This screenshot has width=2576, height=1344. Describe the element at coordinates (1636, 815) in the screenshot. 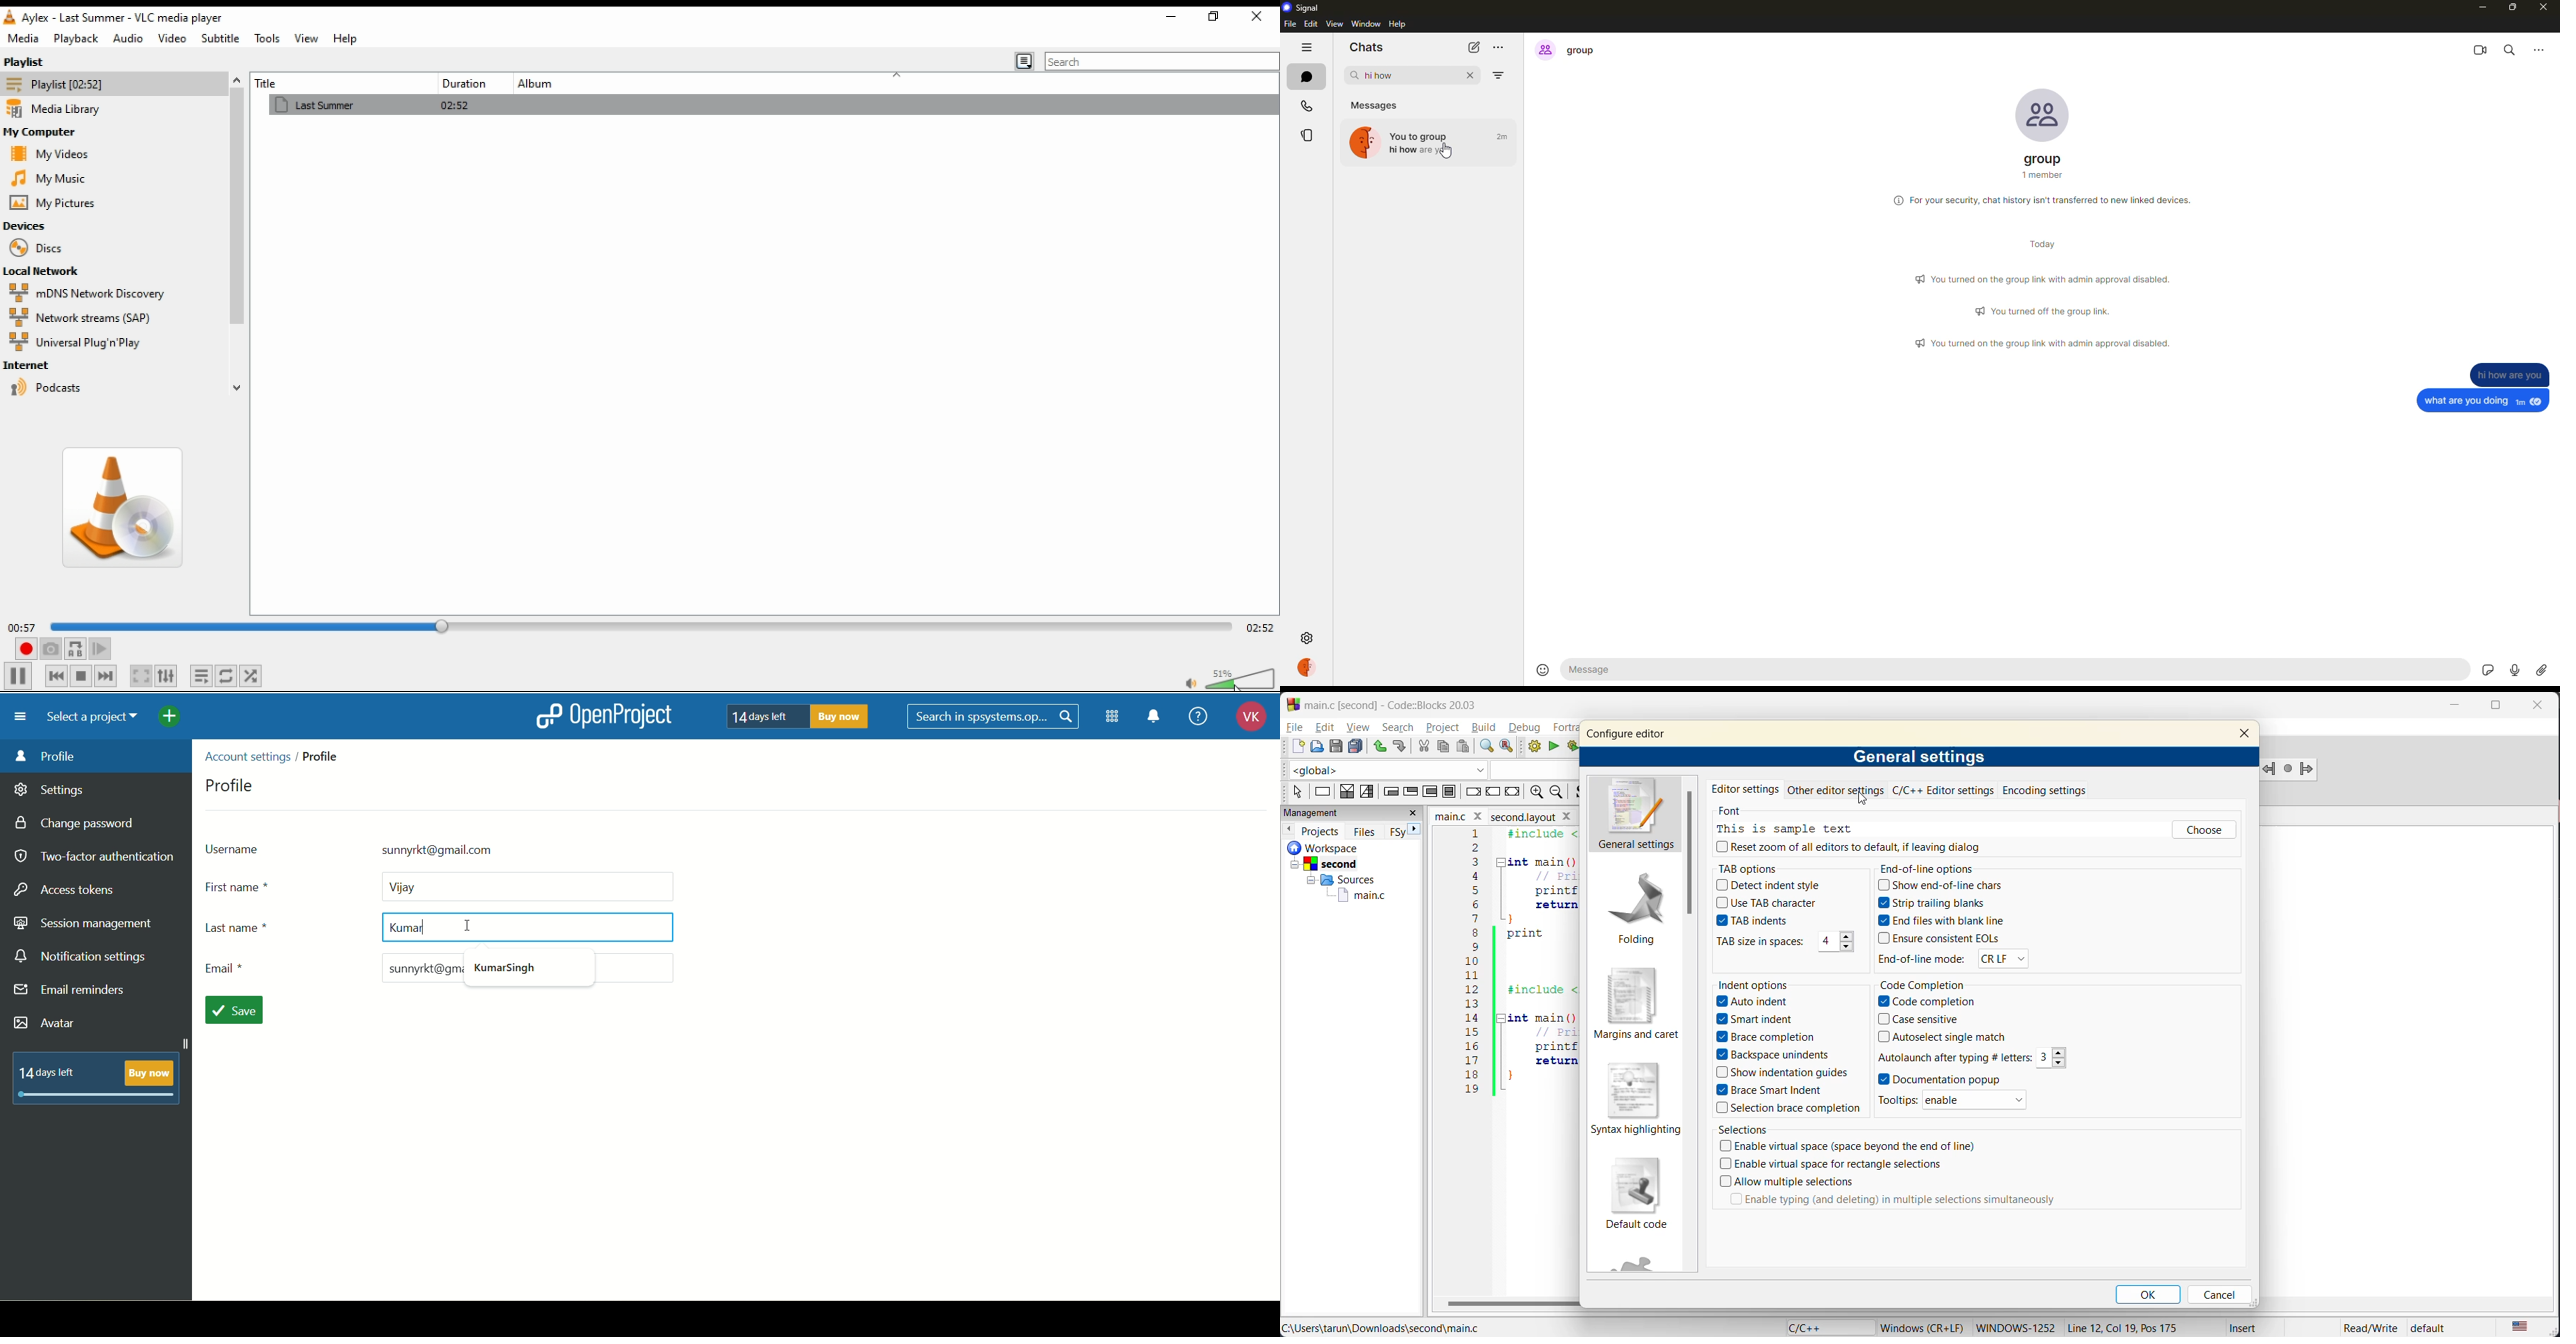

I see `general settings` at that location.